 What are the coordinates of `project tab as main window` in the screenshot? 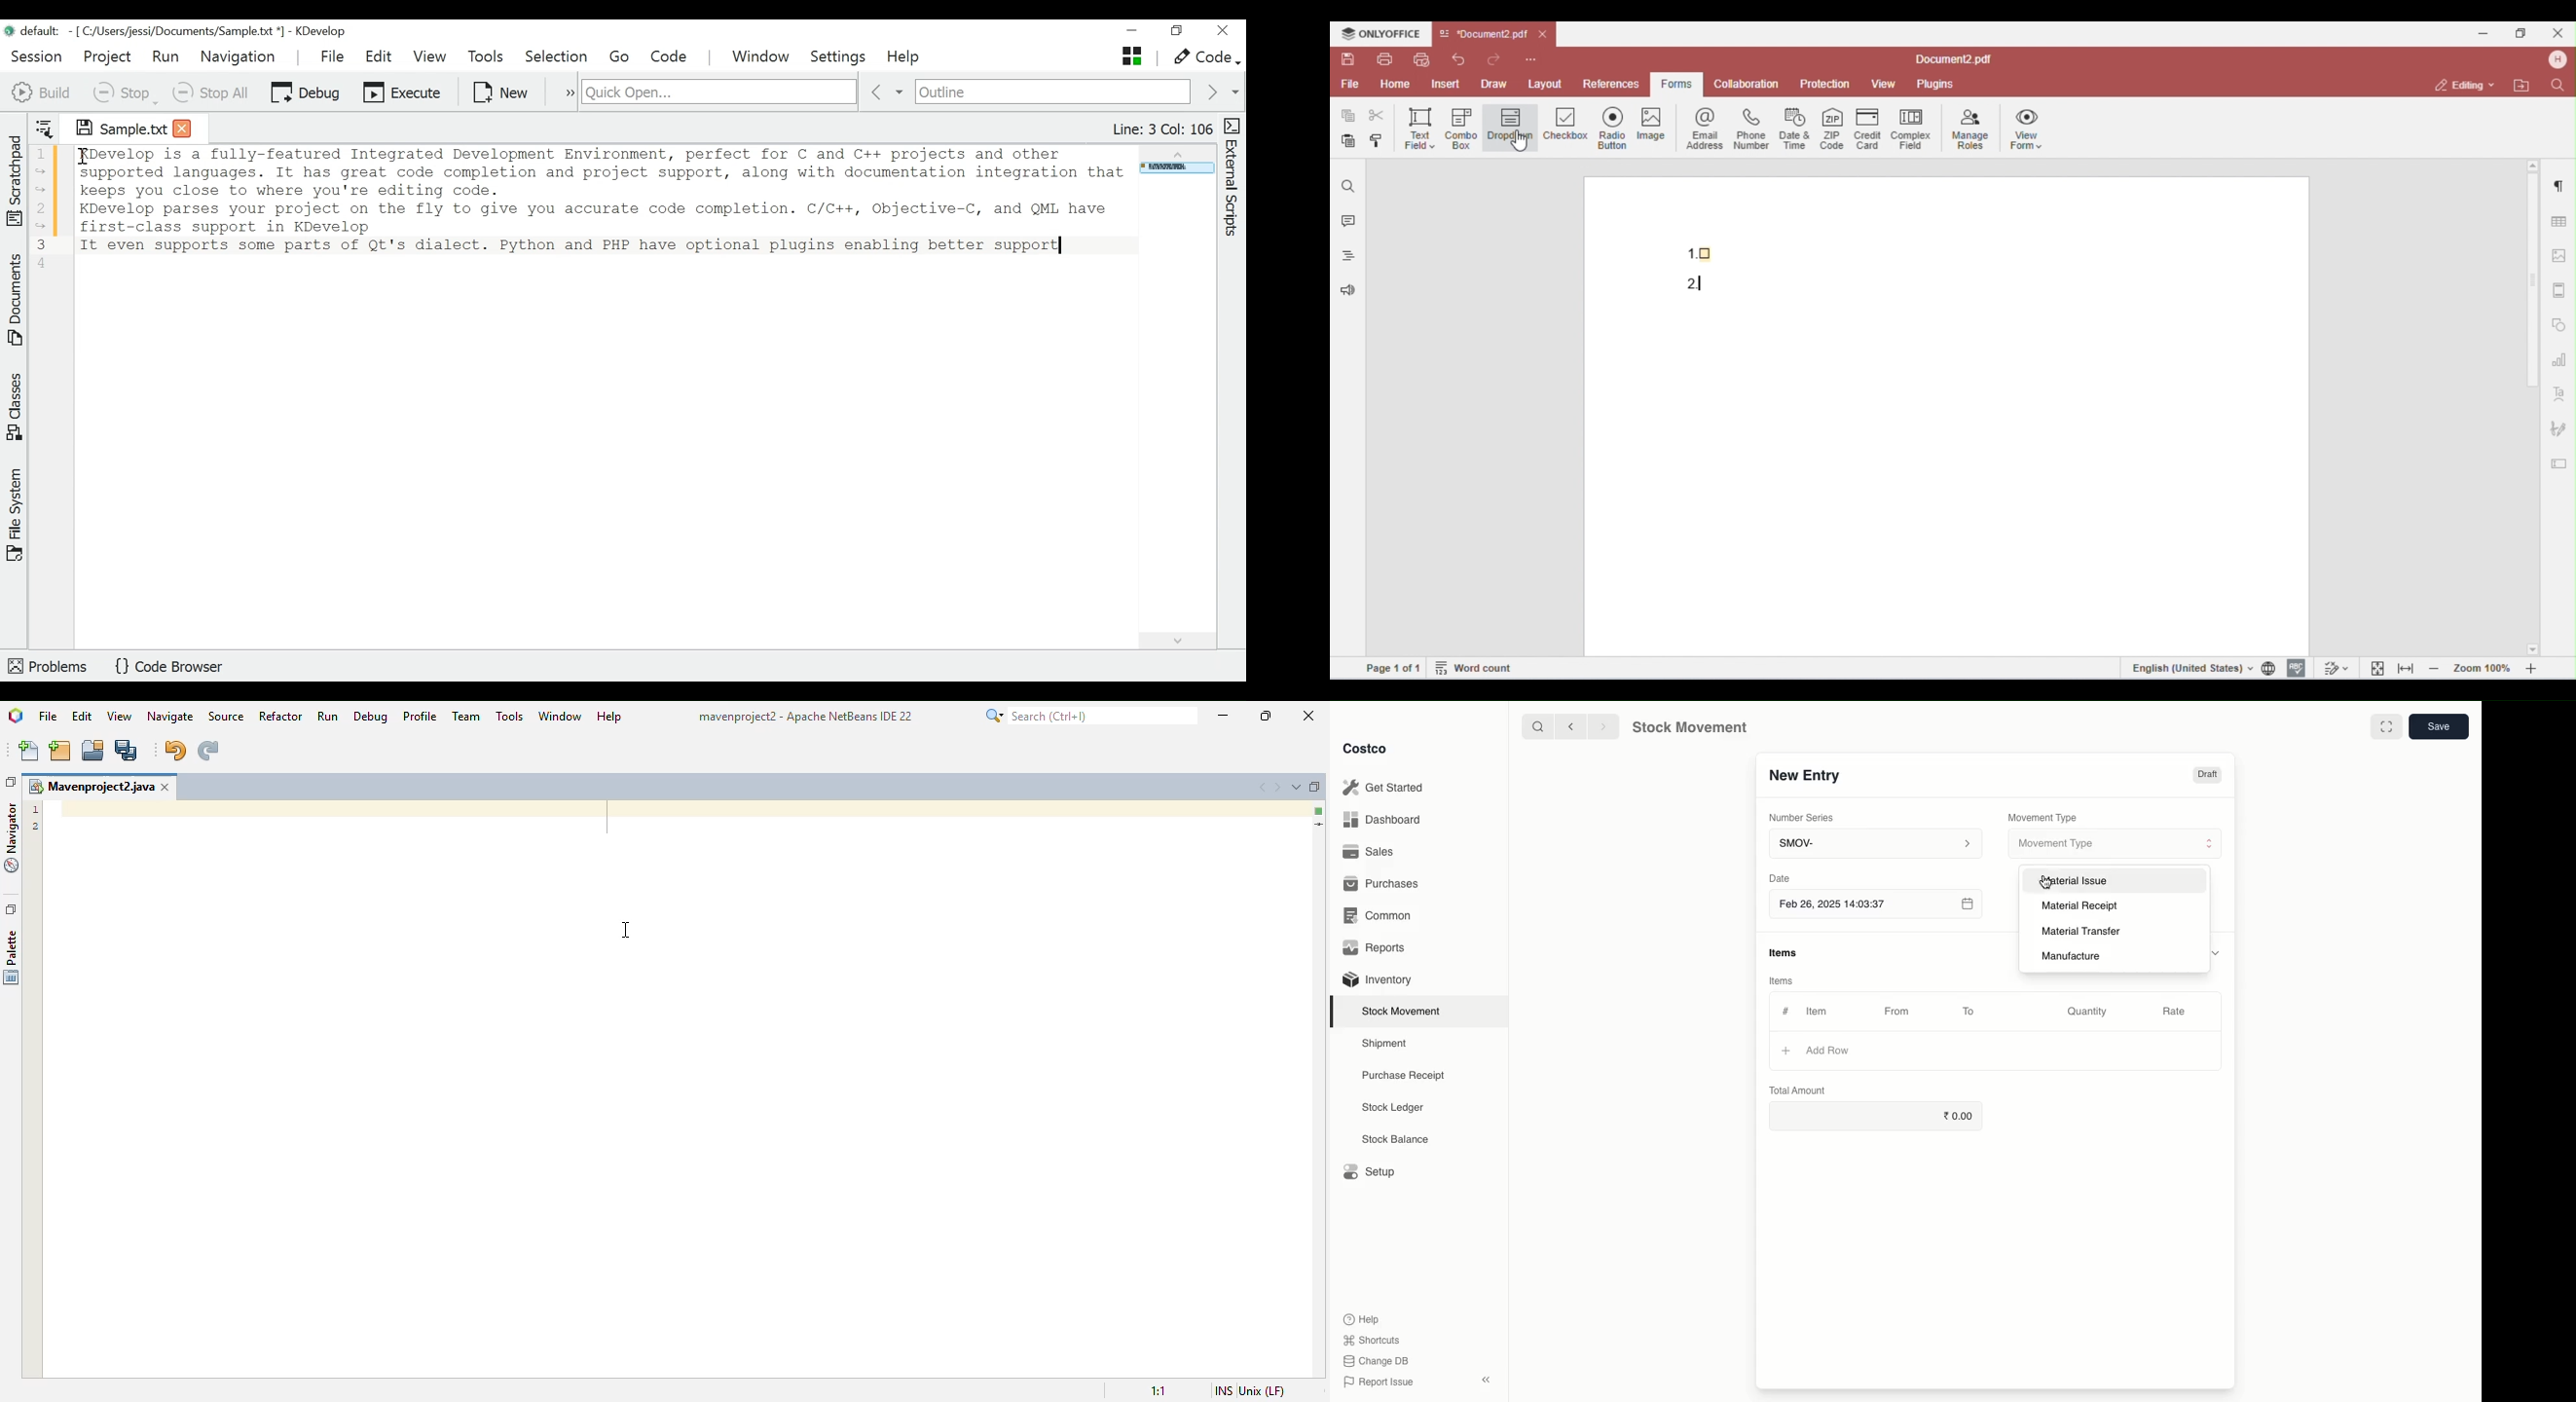 It's located at (674, 1088).